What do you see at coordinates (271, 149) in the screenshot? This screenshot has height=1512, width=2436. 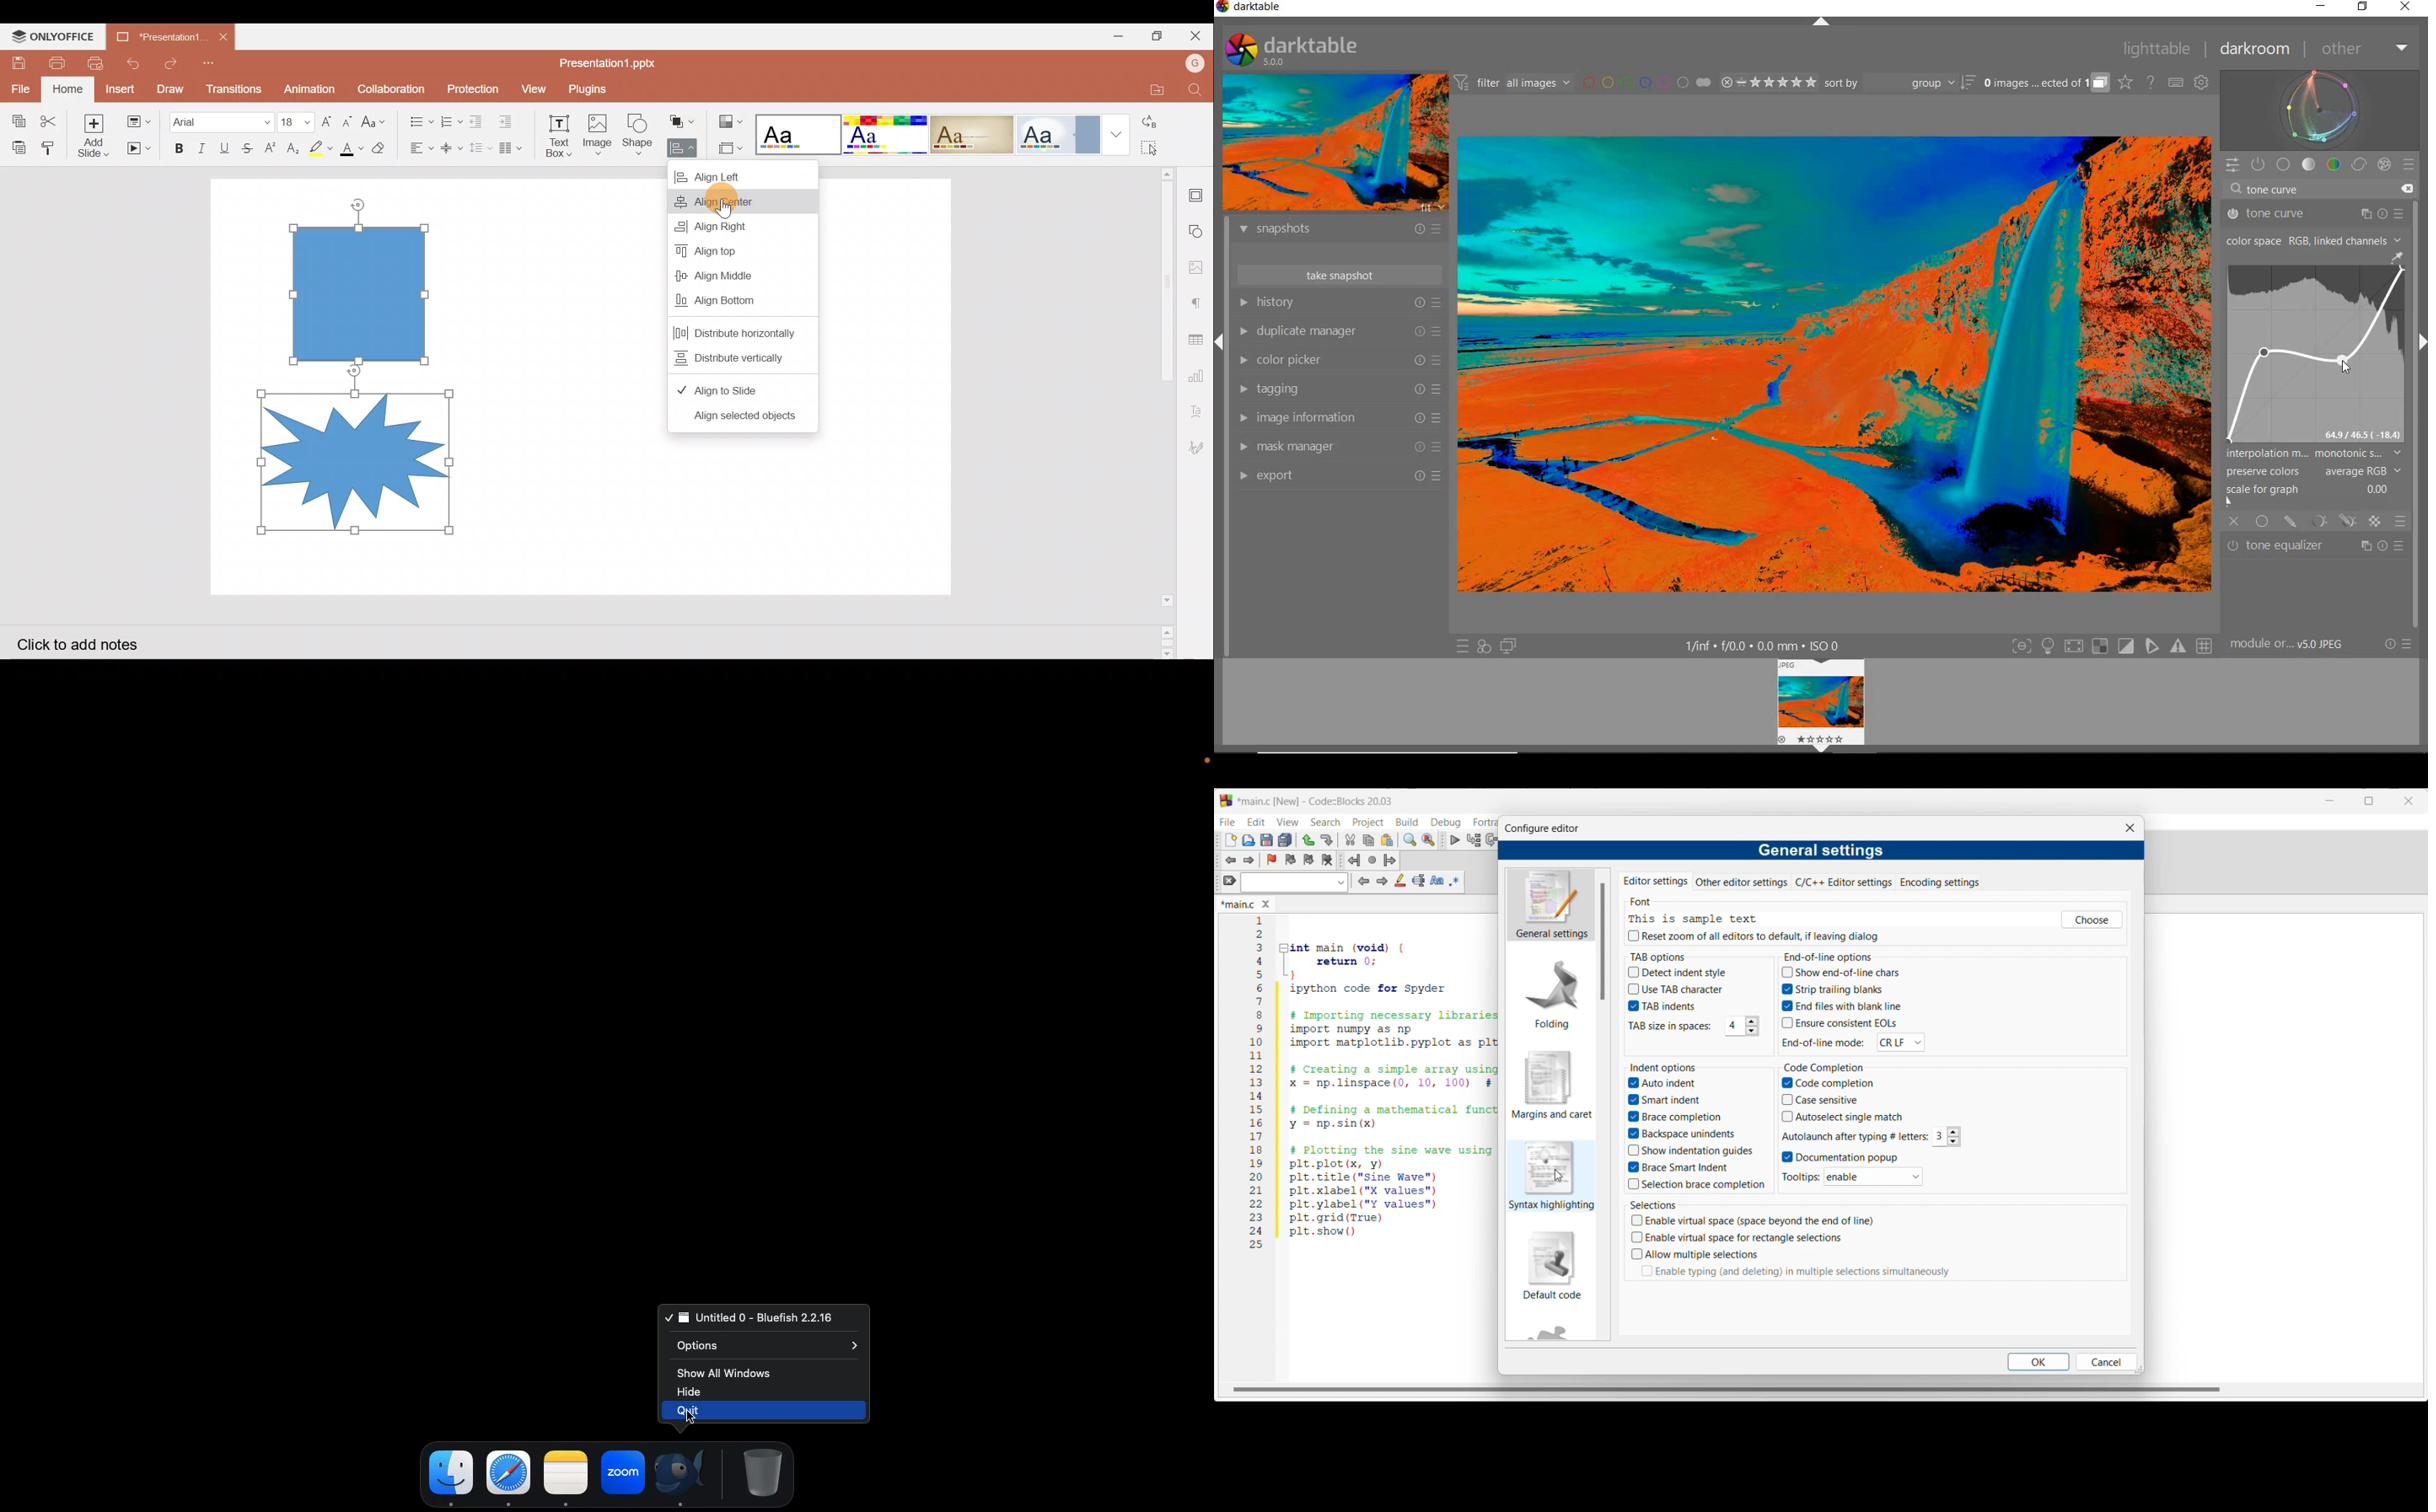 I see `Superscript` at bounding box center [271, 149].